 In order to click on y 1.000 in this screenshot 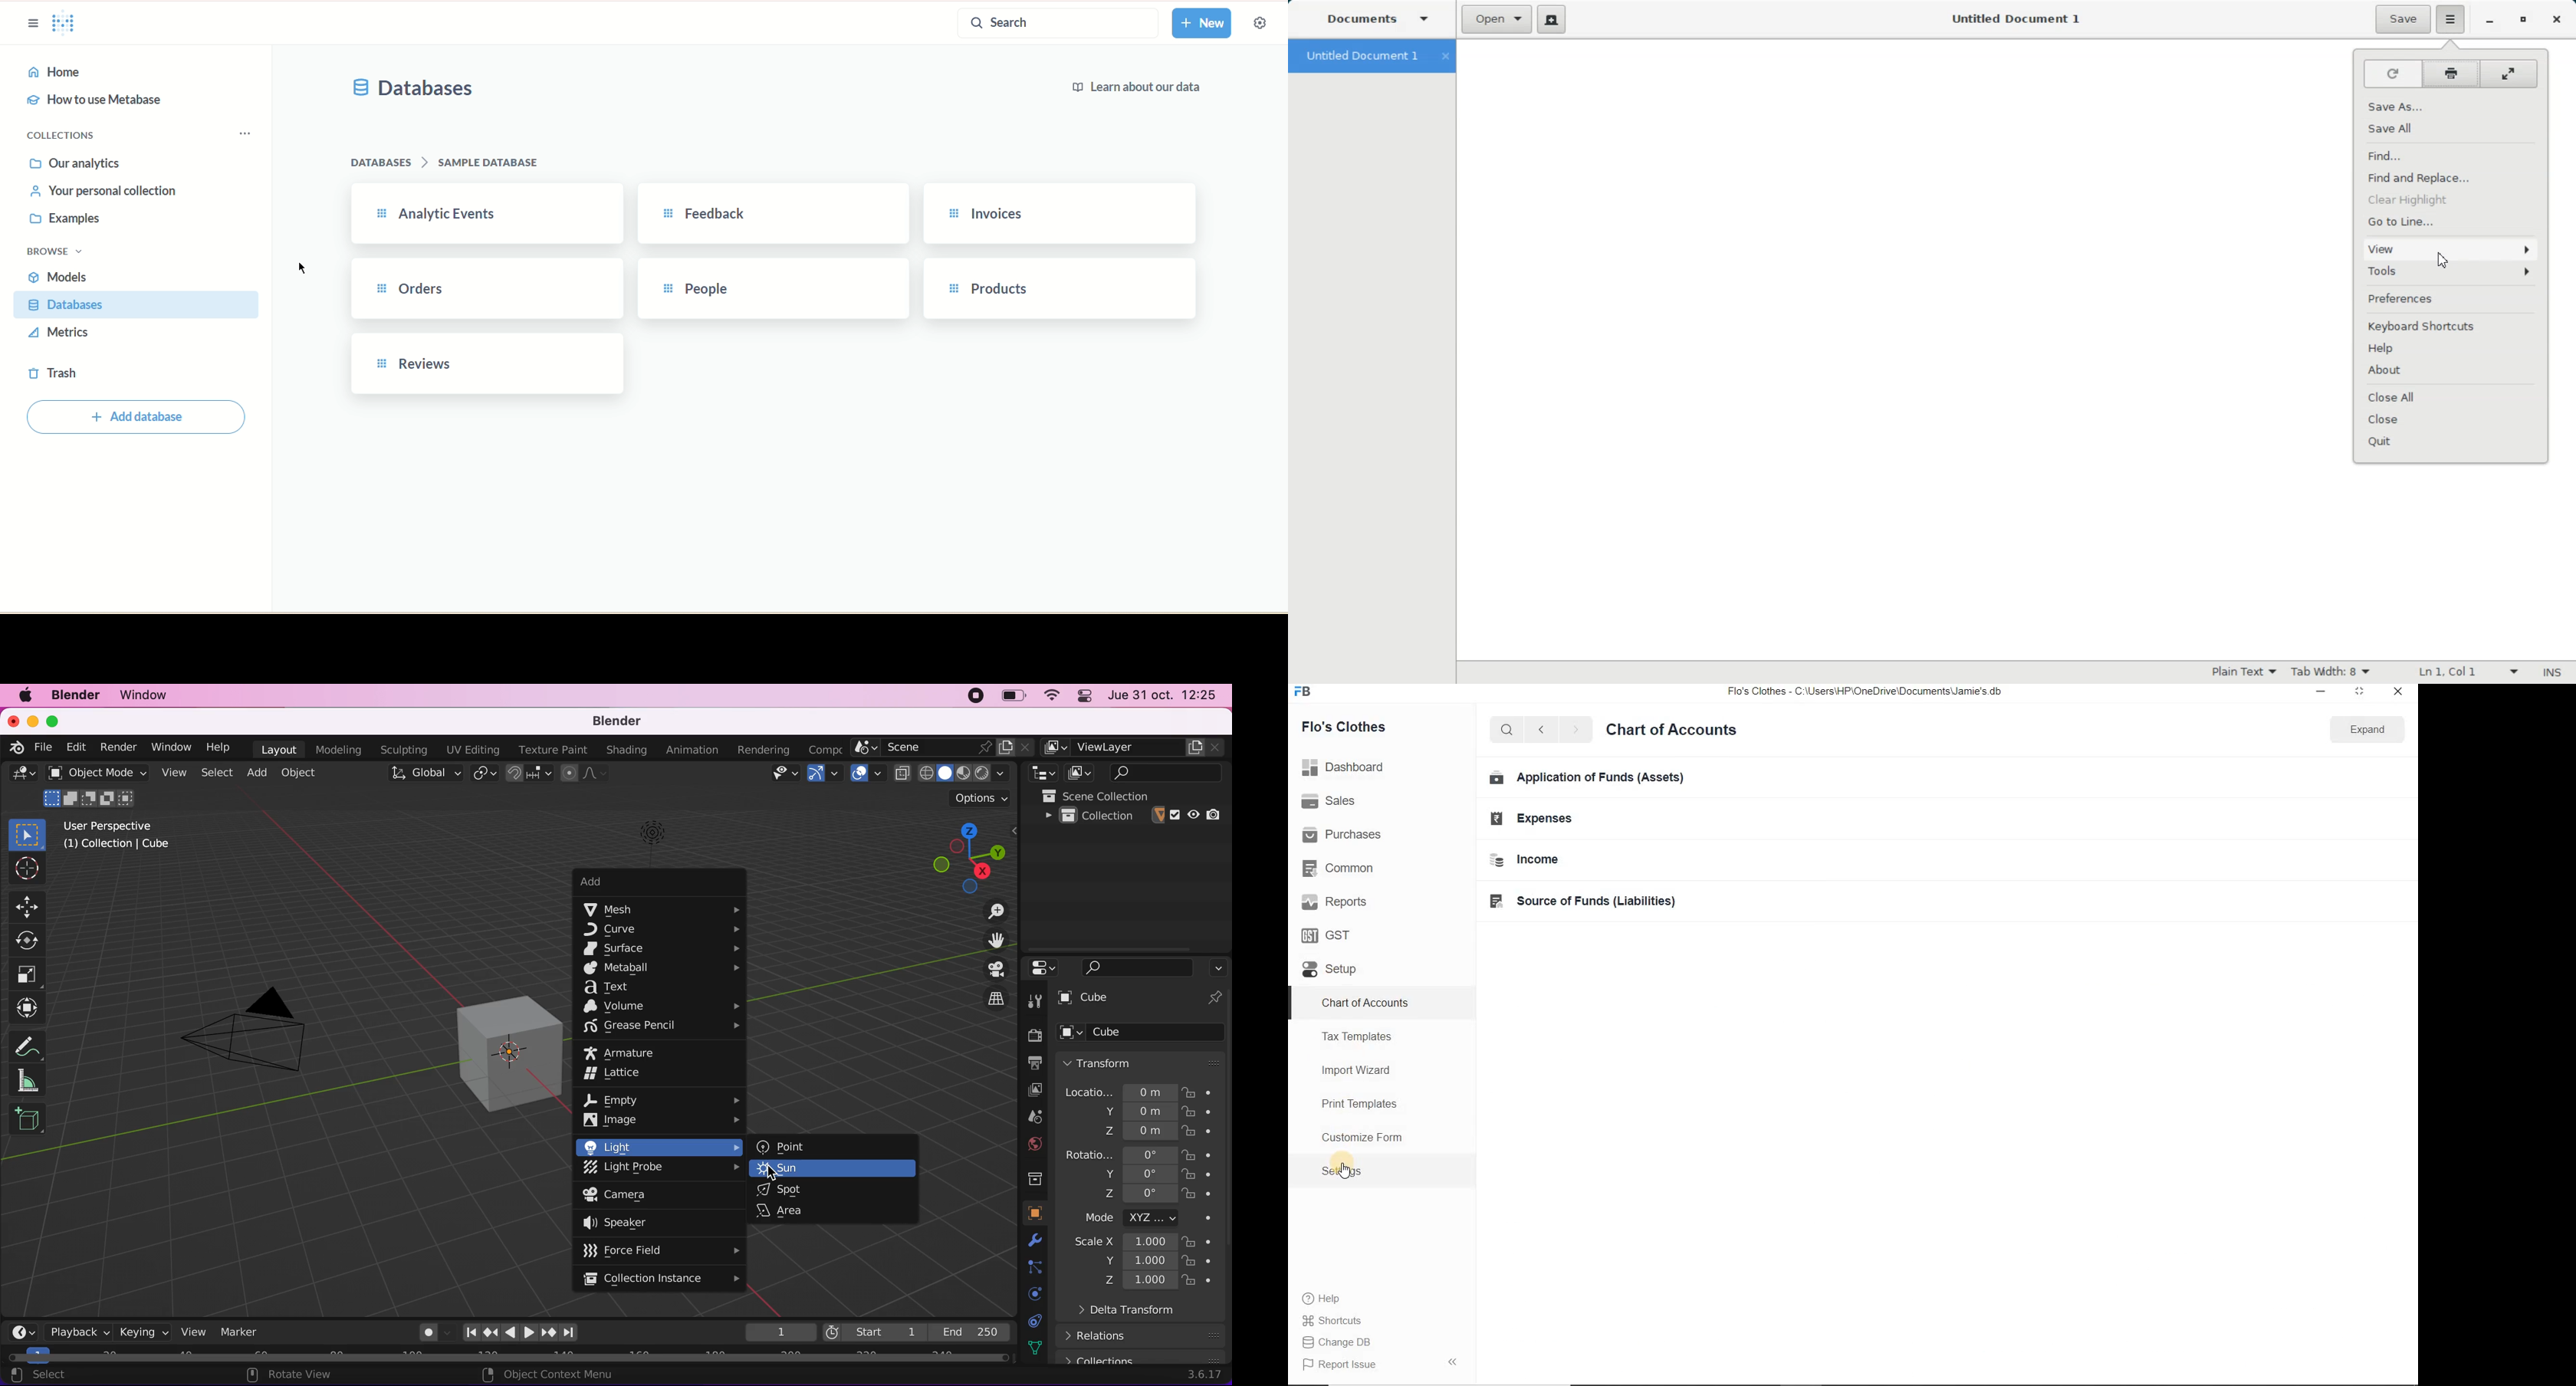, I will do `click(1138, 1263)`.